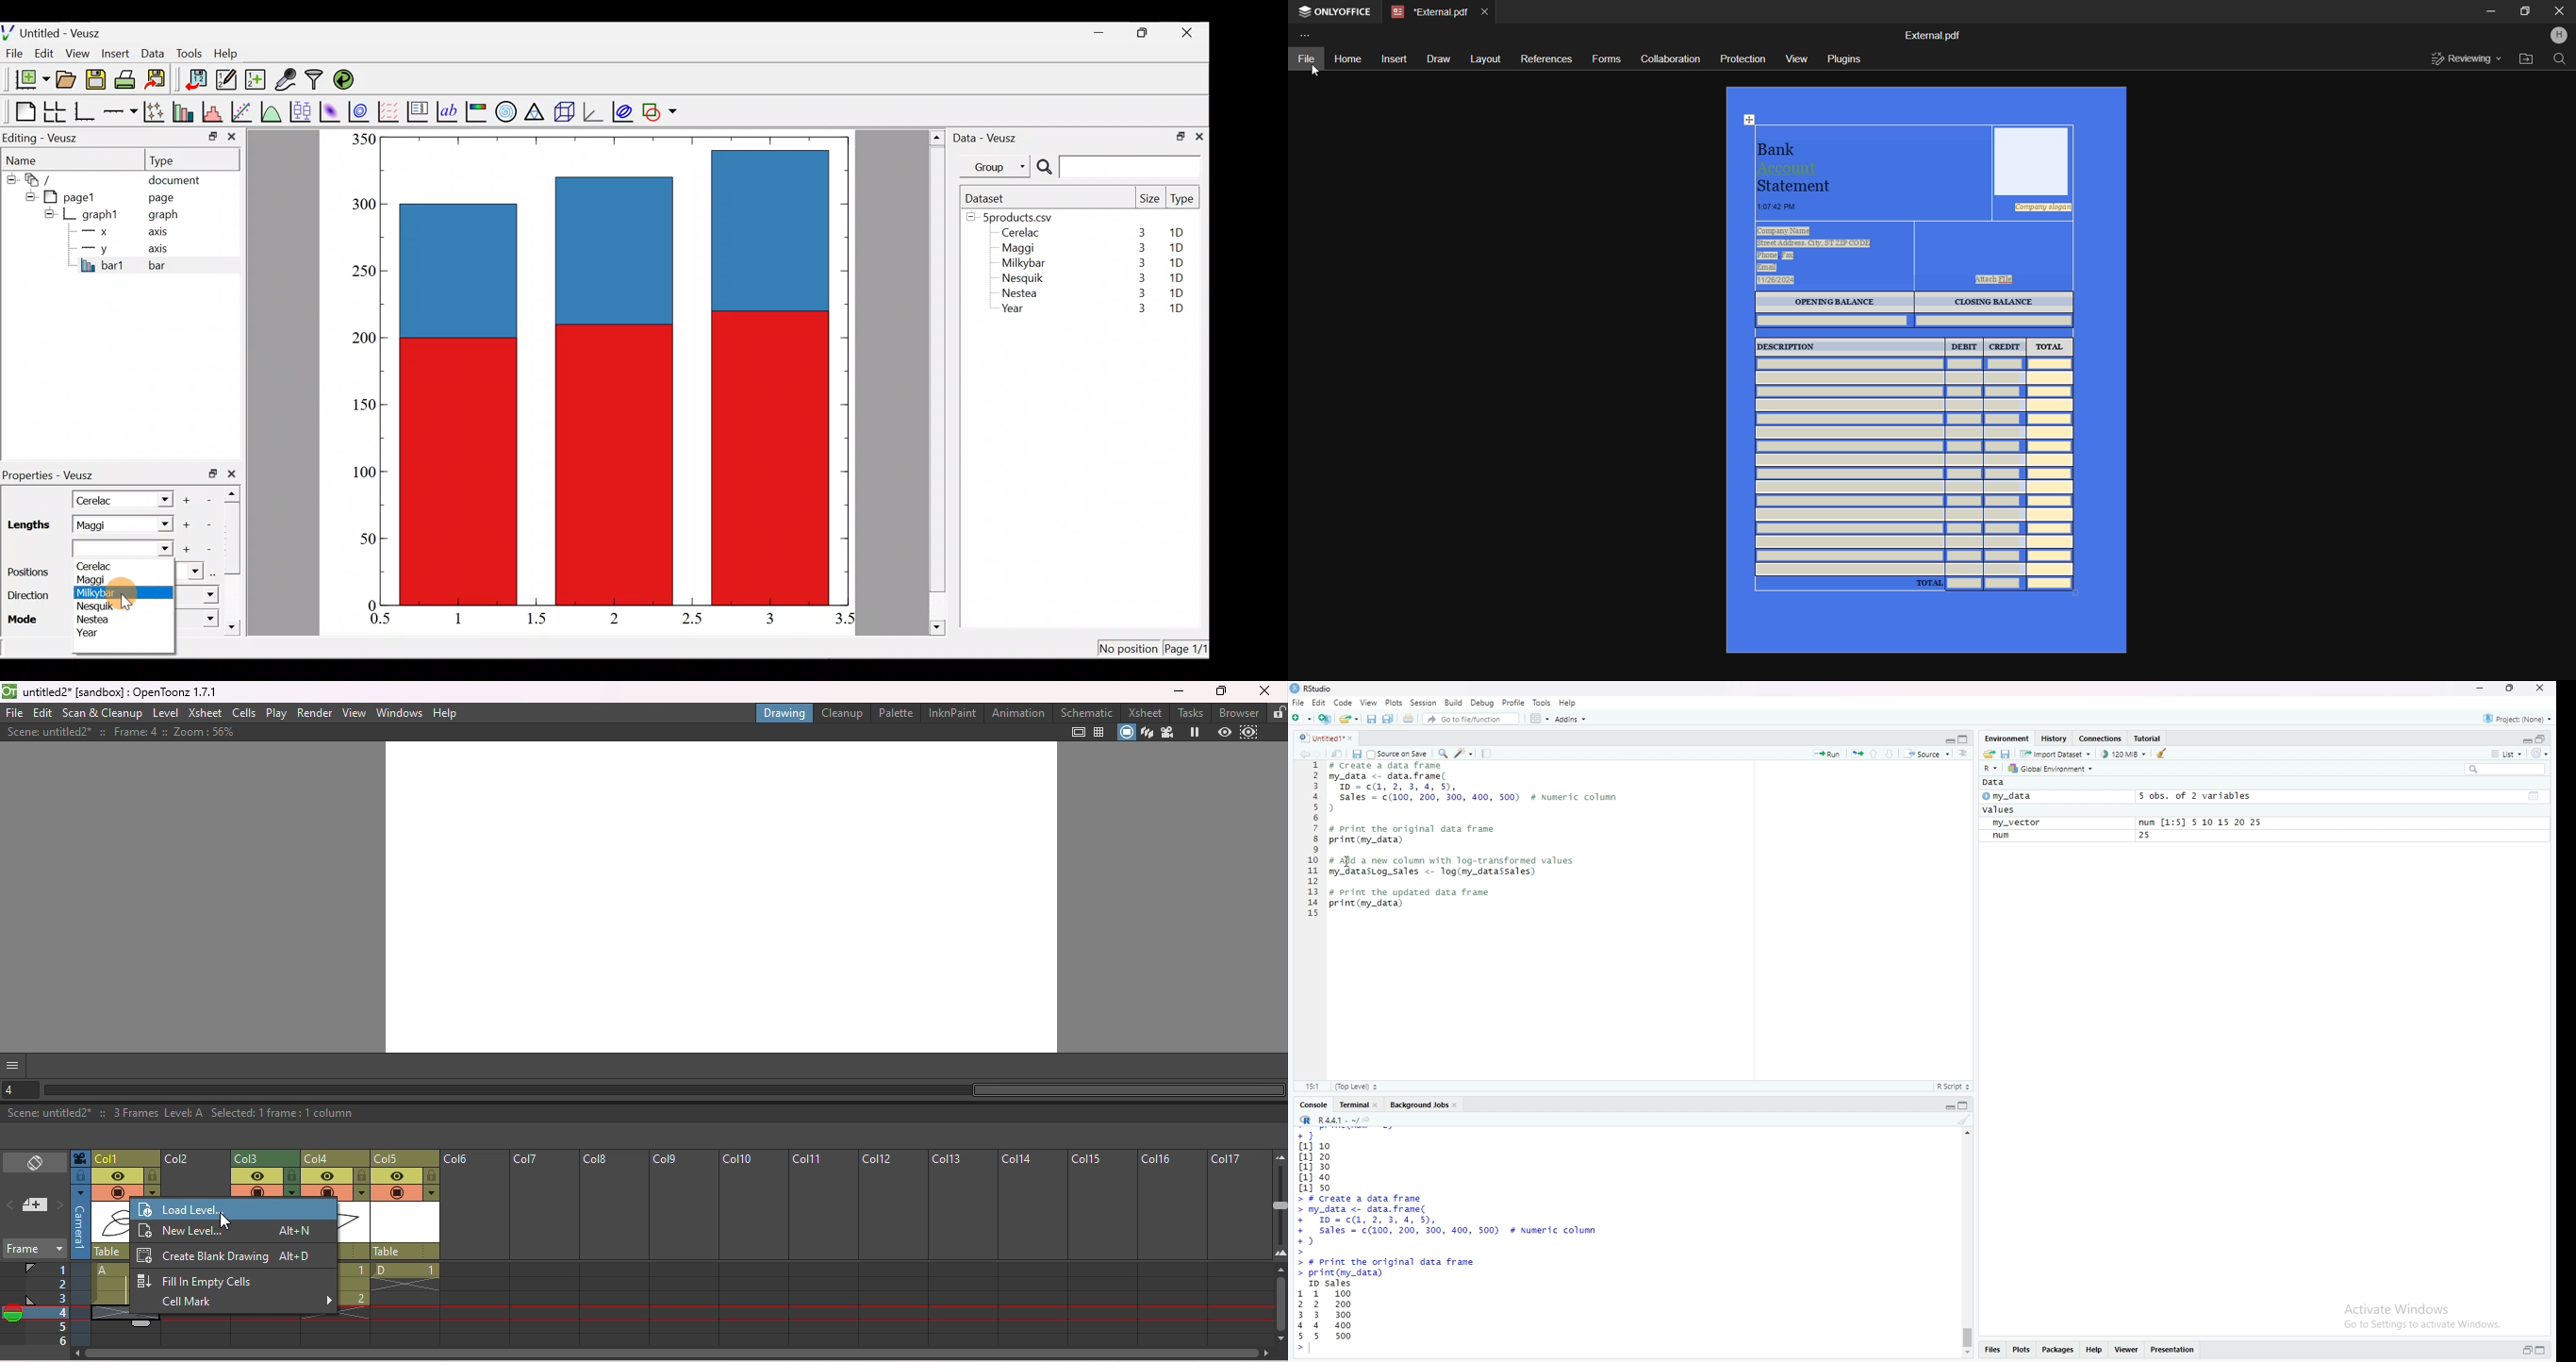 Image resolution: width=2576 pixels, height=1372 pixels. I want to click on RStudio, so click(1346, 688).